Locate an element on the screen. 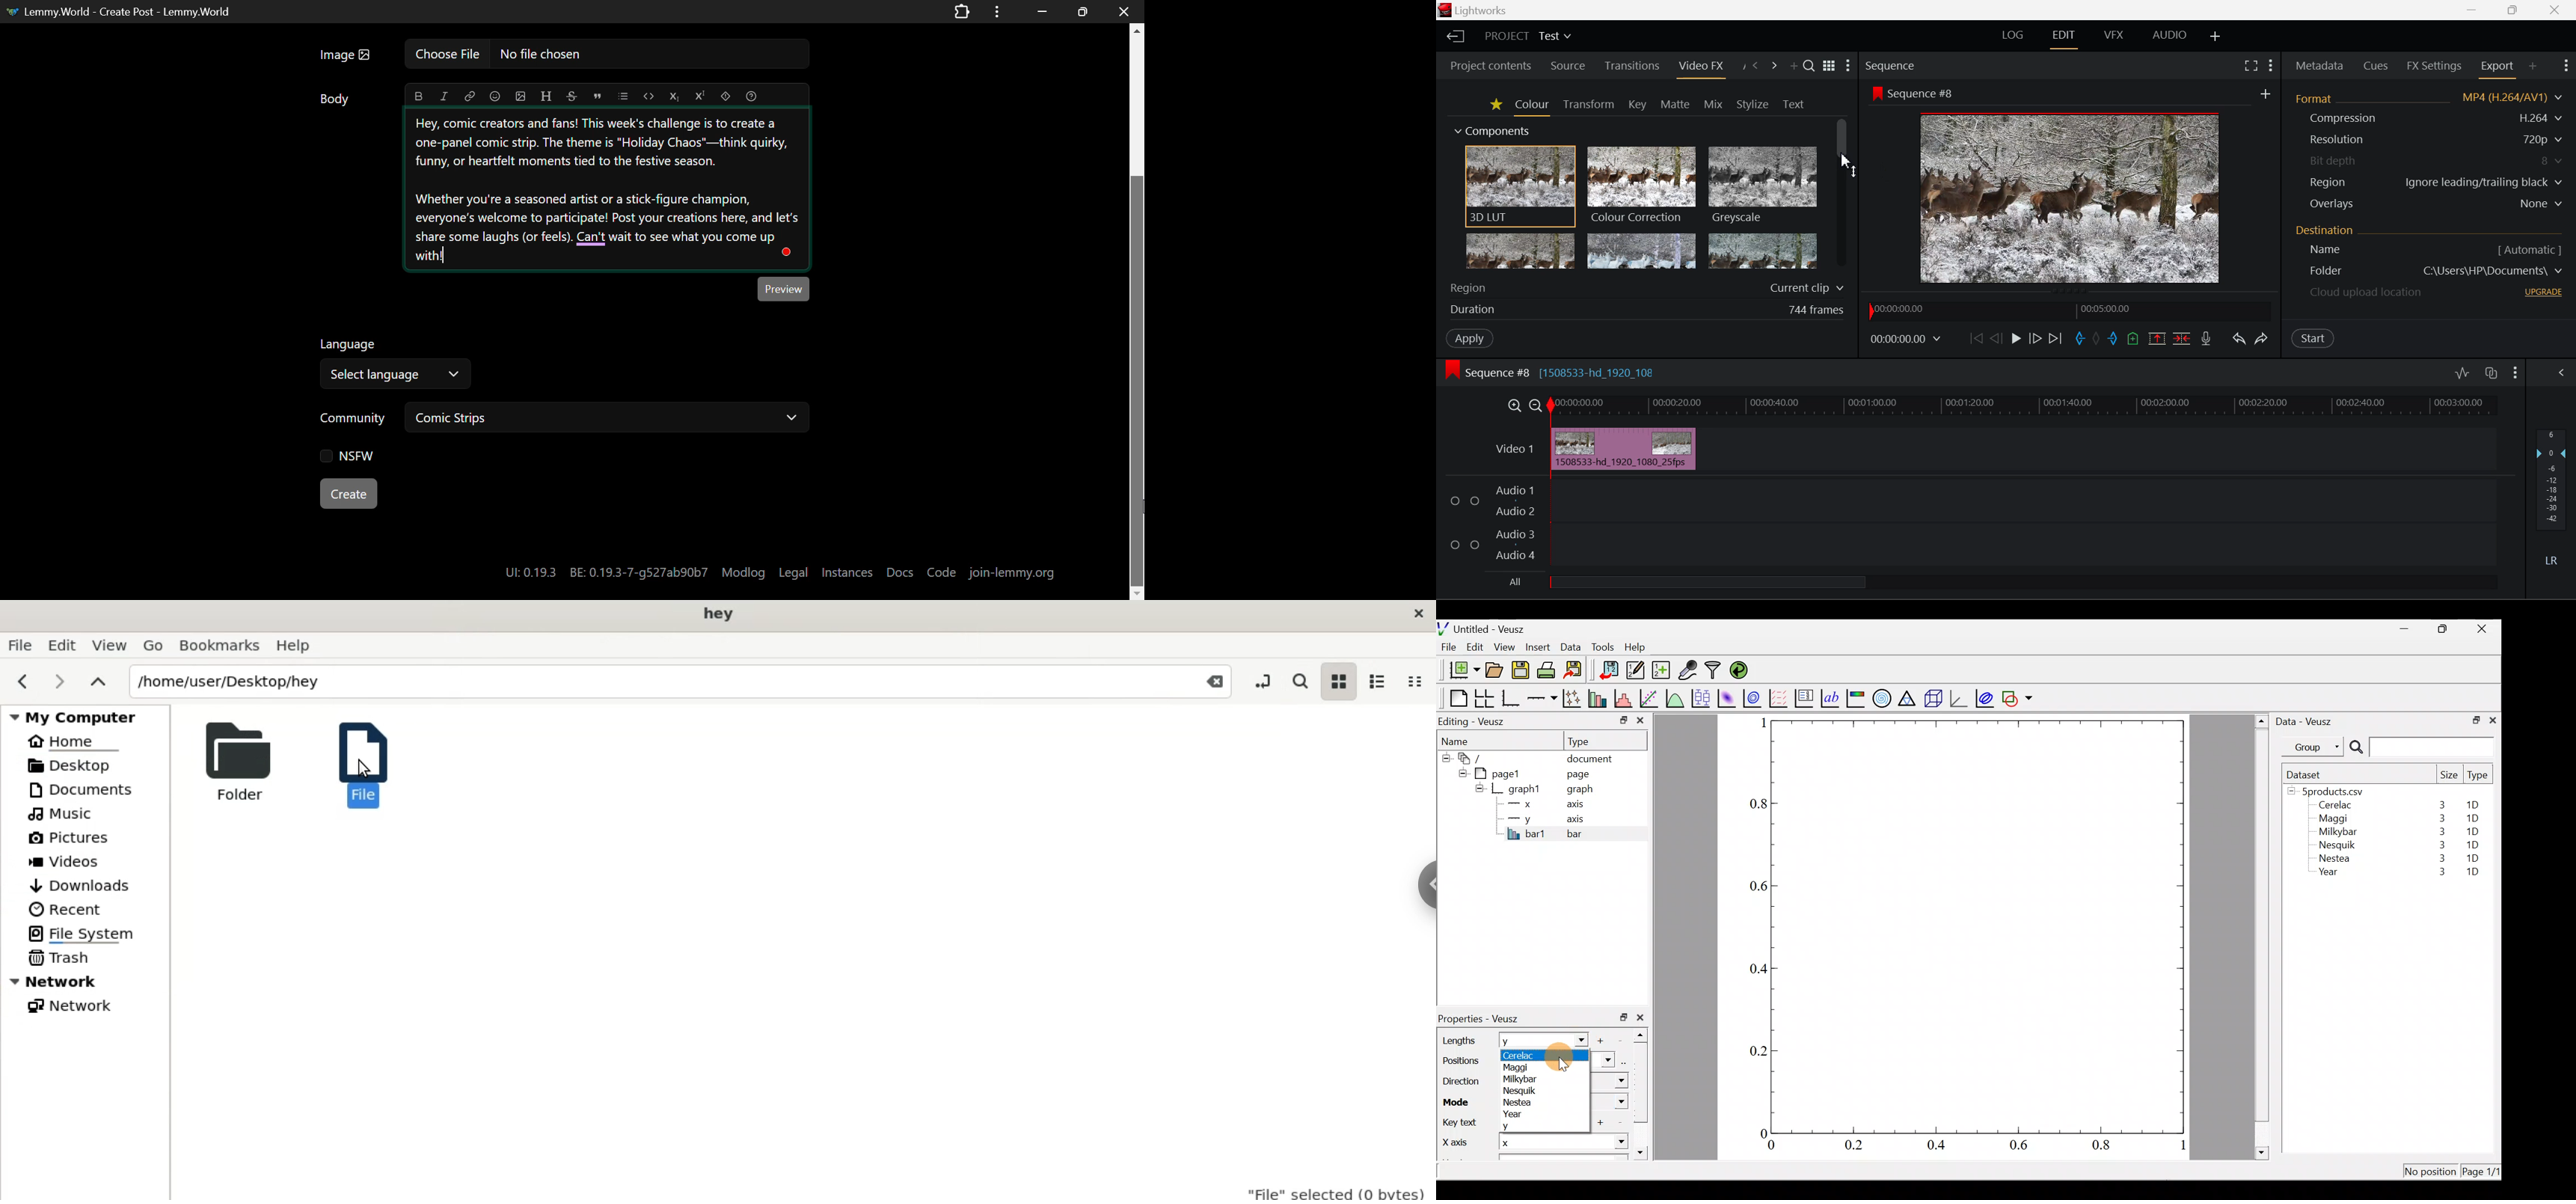  Remove all marks is located at coordinates (2096, 340).